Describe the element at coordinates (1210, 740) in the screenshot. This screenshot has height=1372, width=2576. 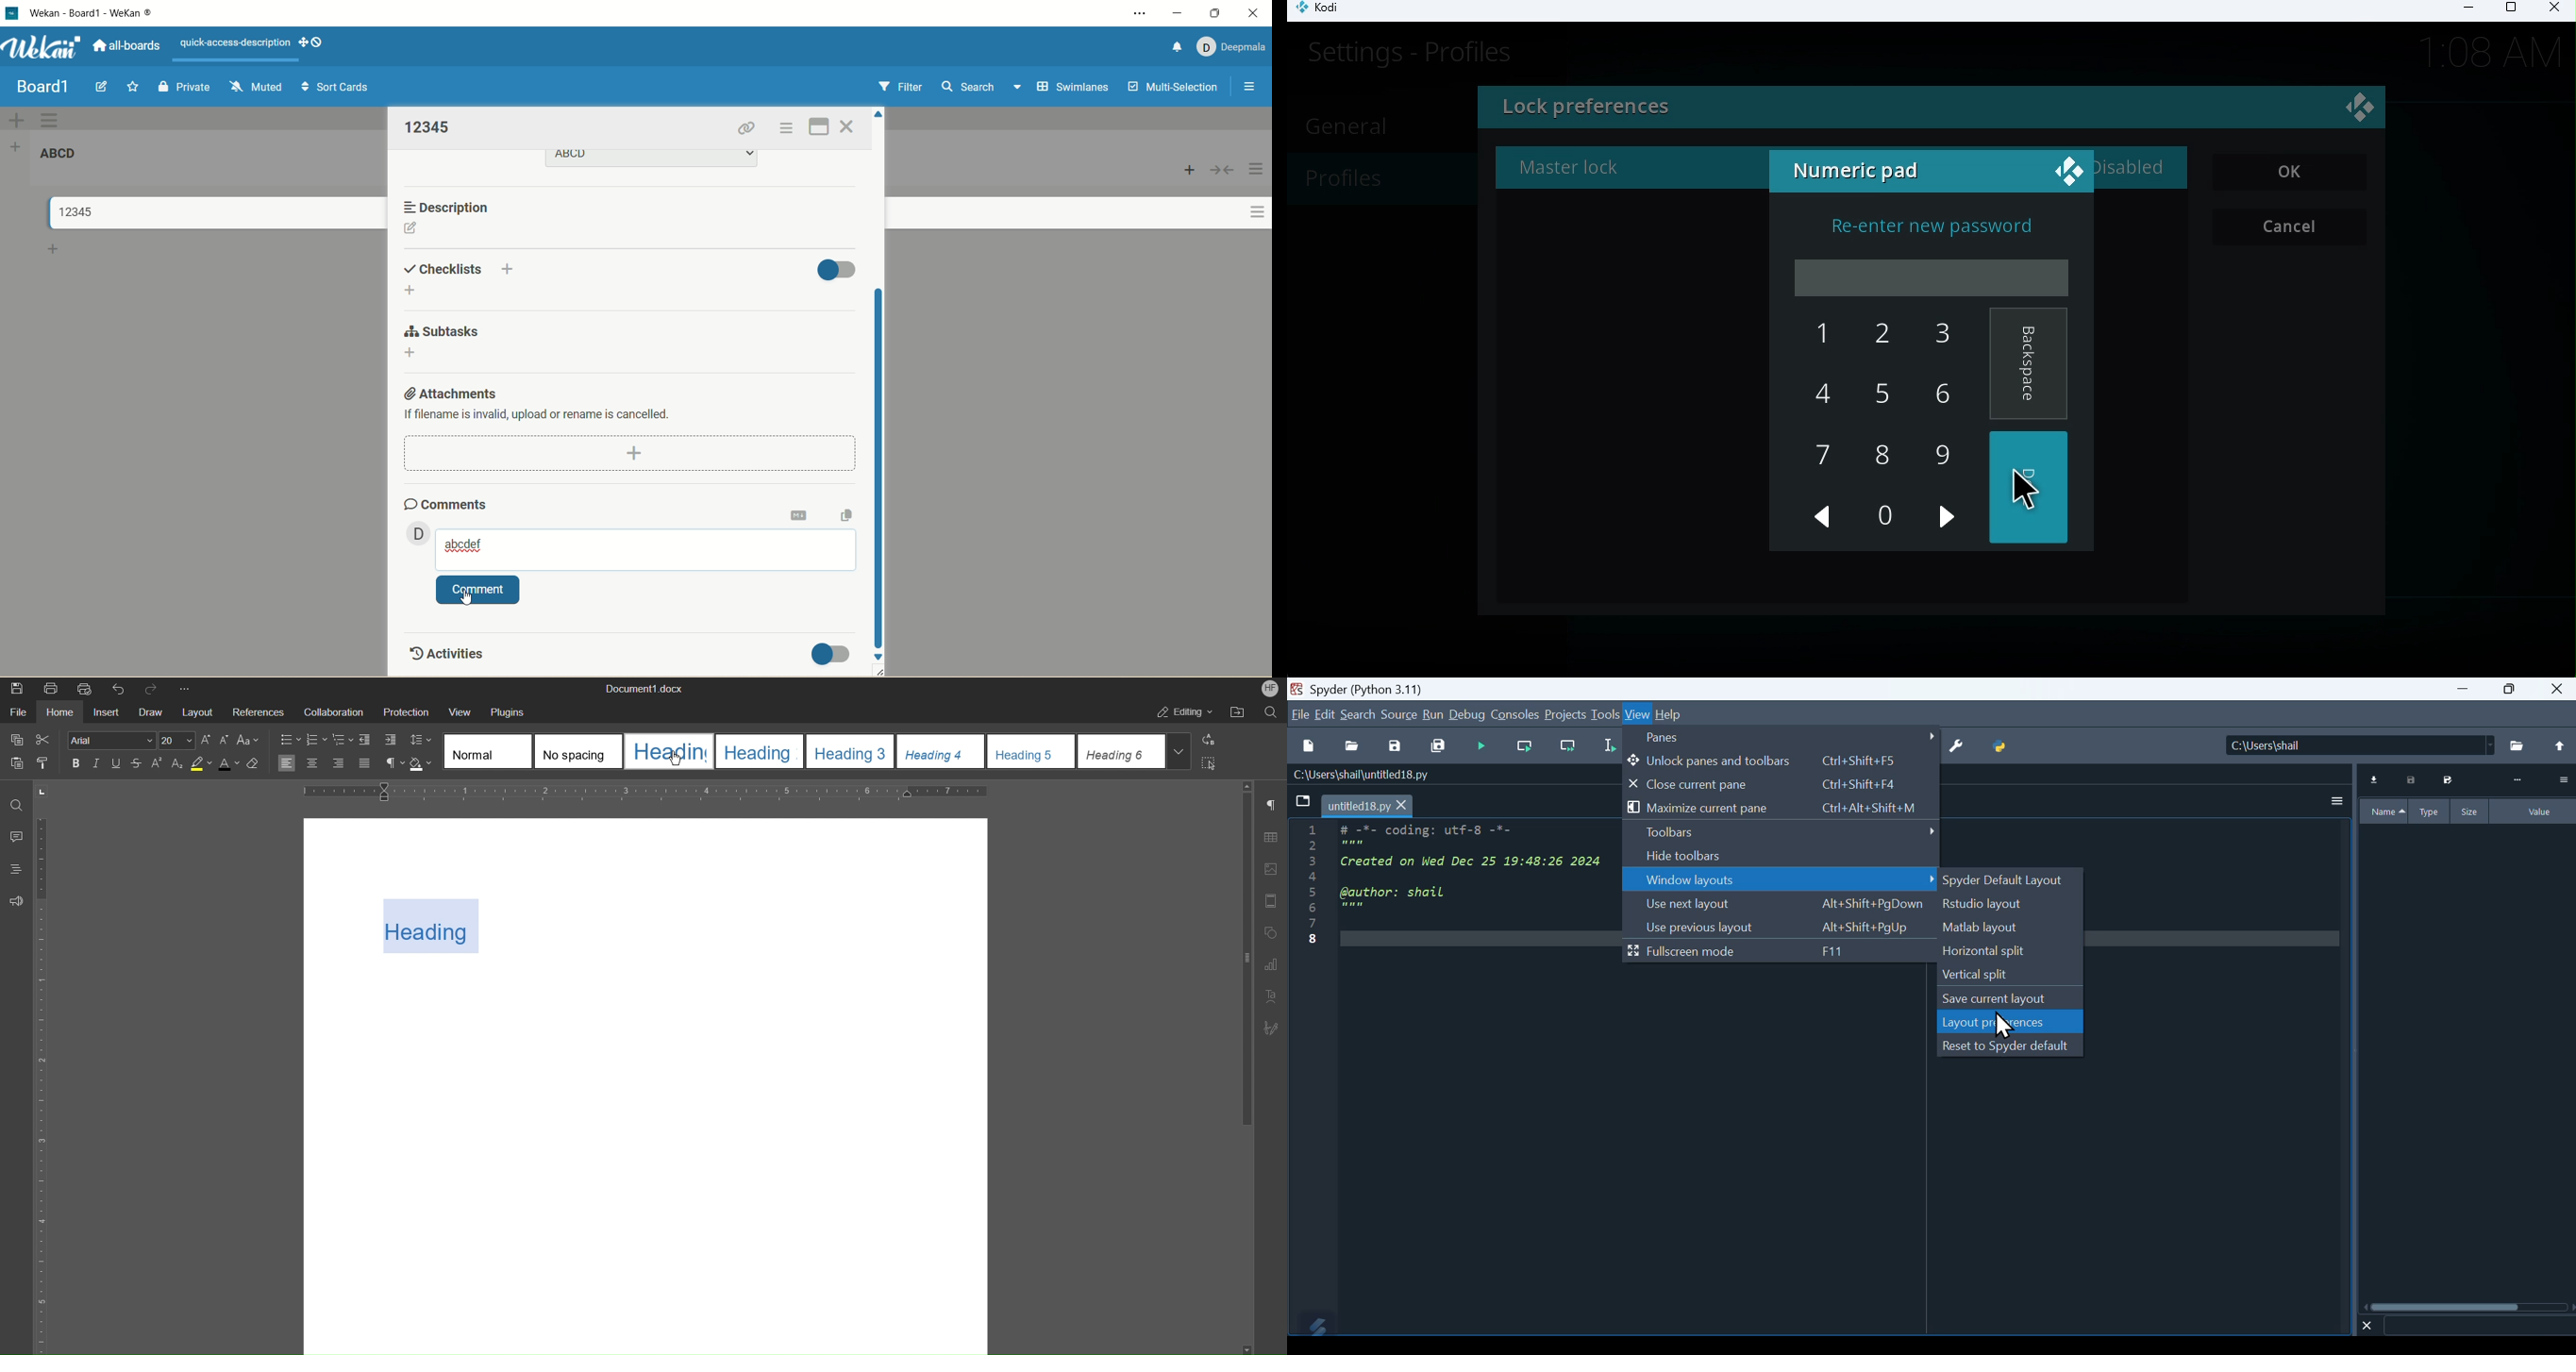
I see `Replace` at that location.